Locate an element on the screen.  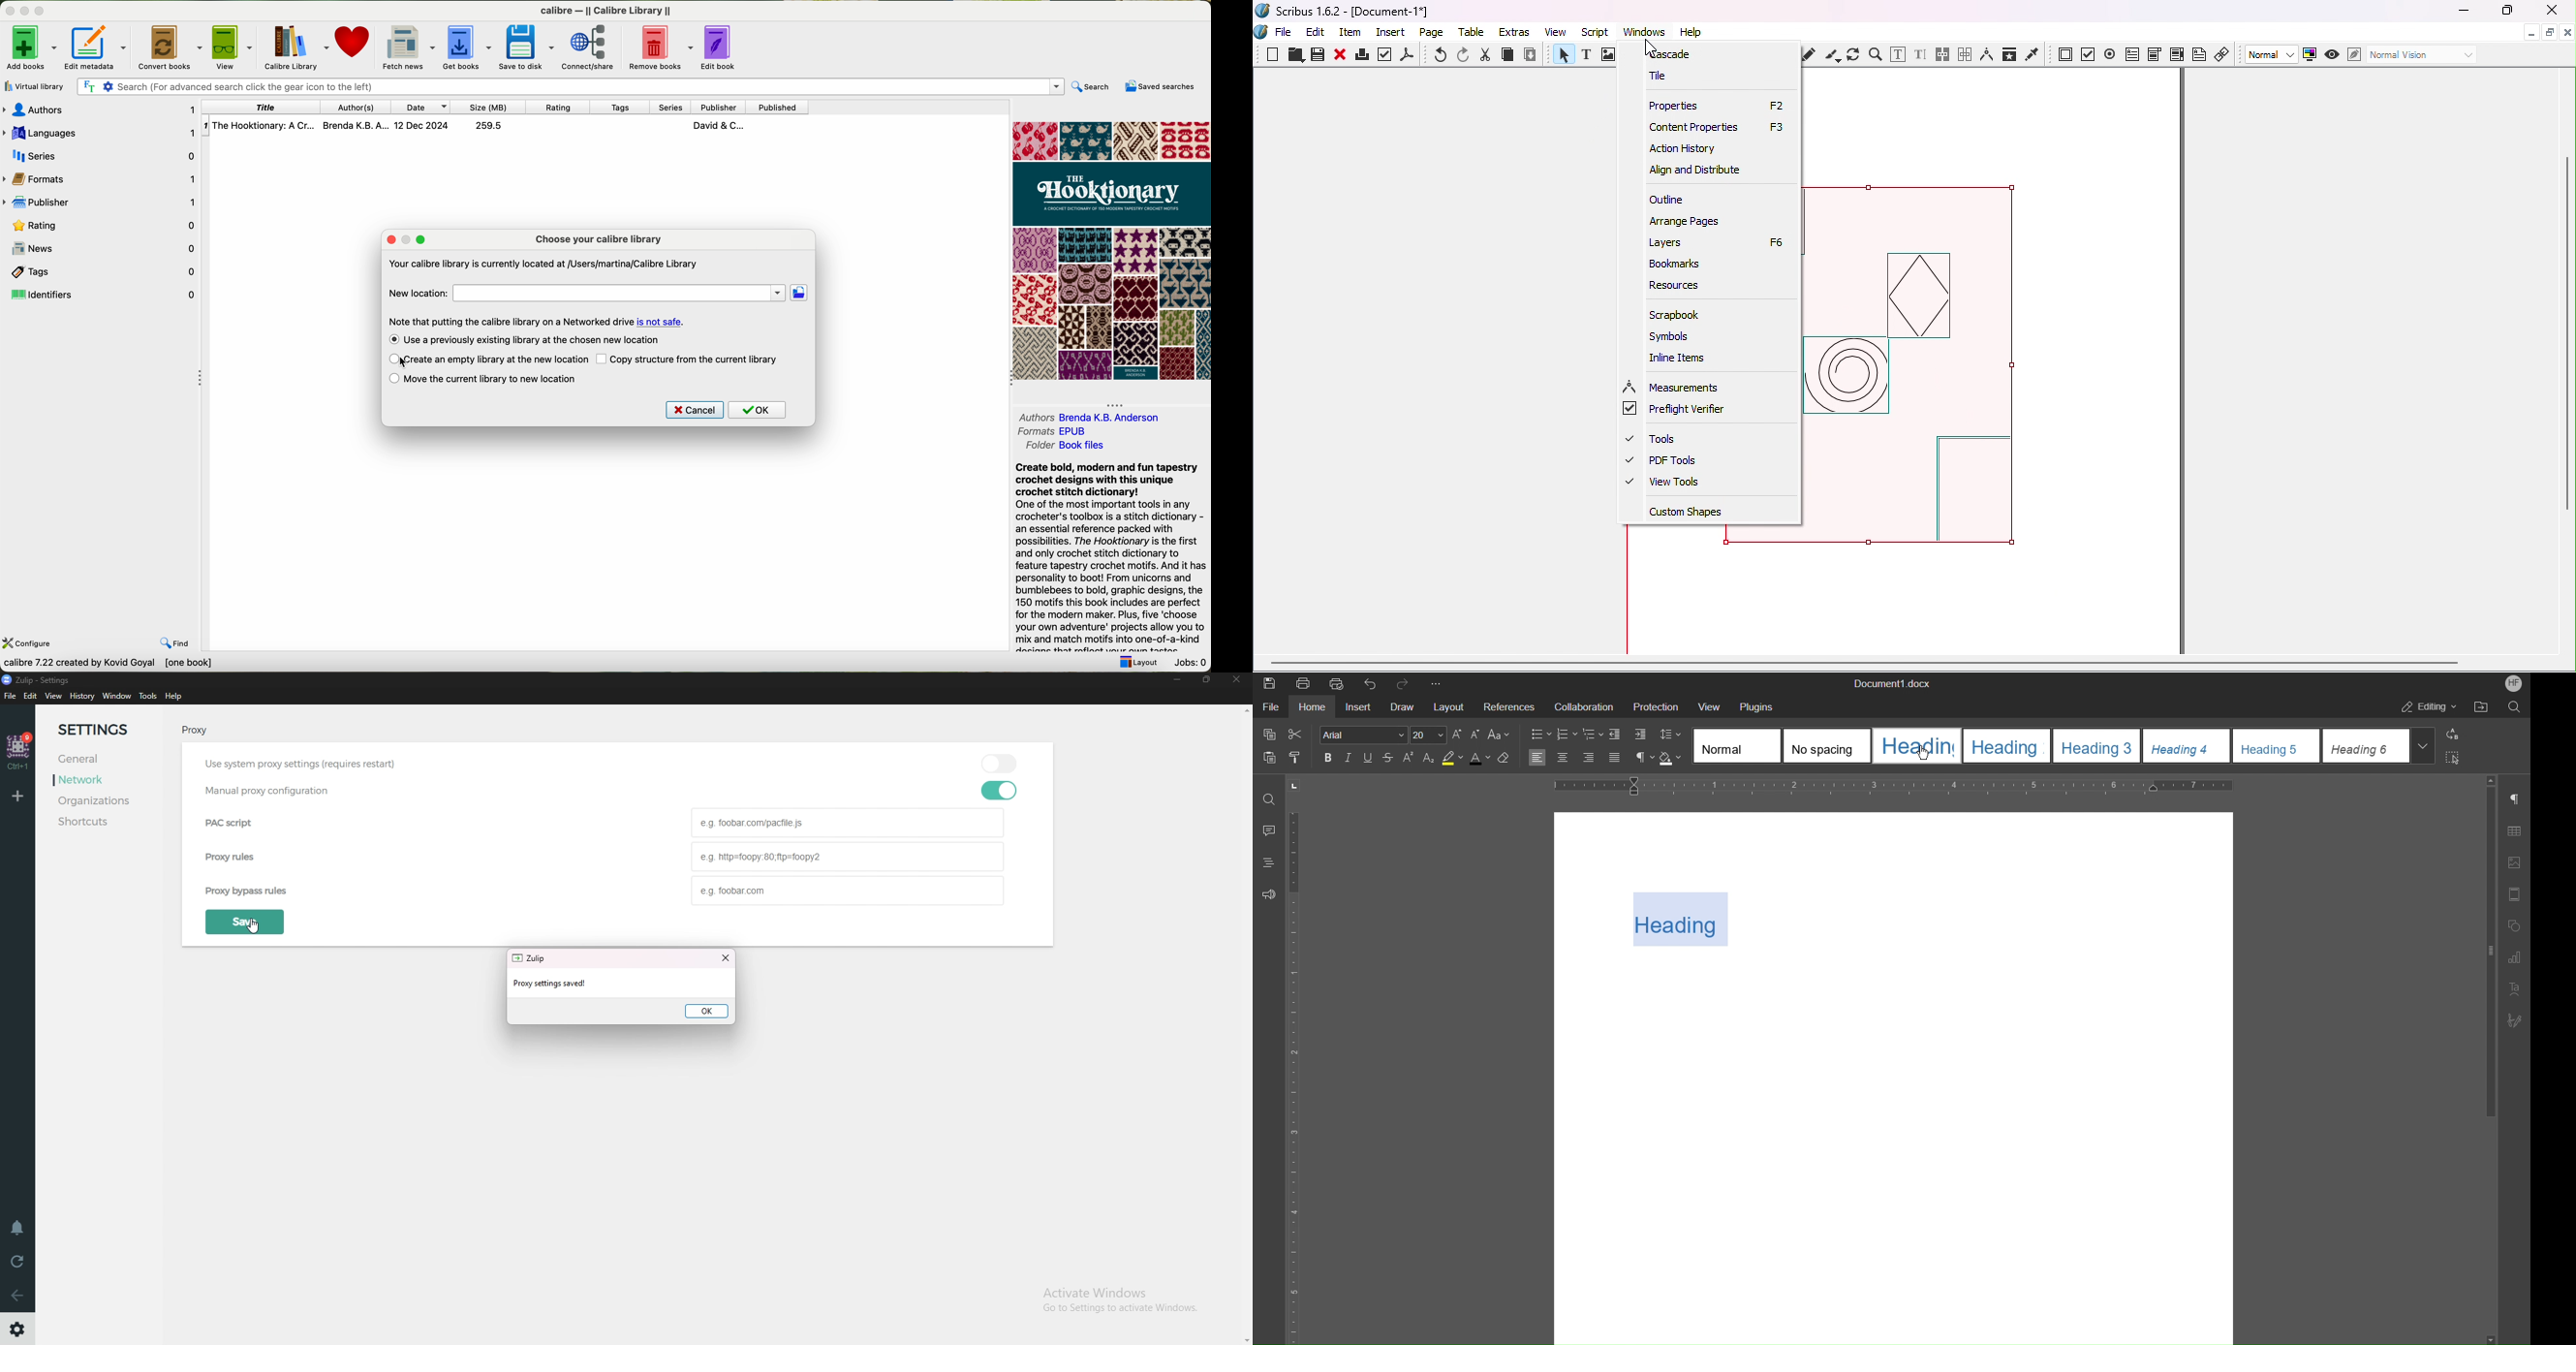
Close document is located at coordinates (2567, 33).